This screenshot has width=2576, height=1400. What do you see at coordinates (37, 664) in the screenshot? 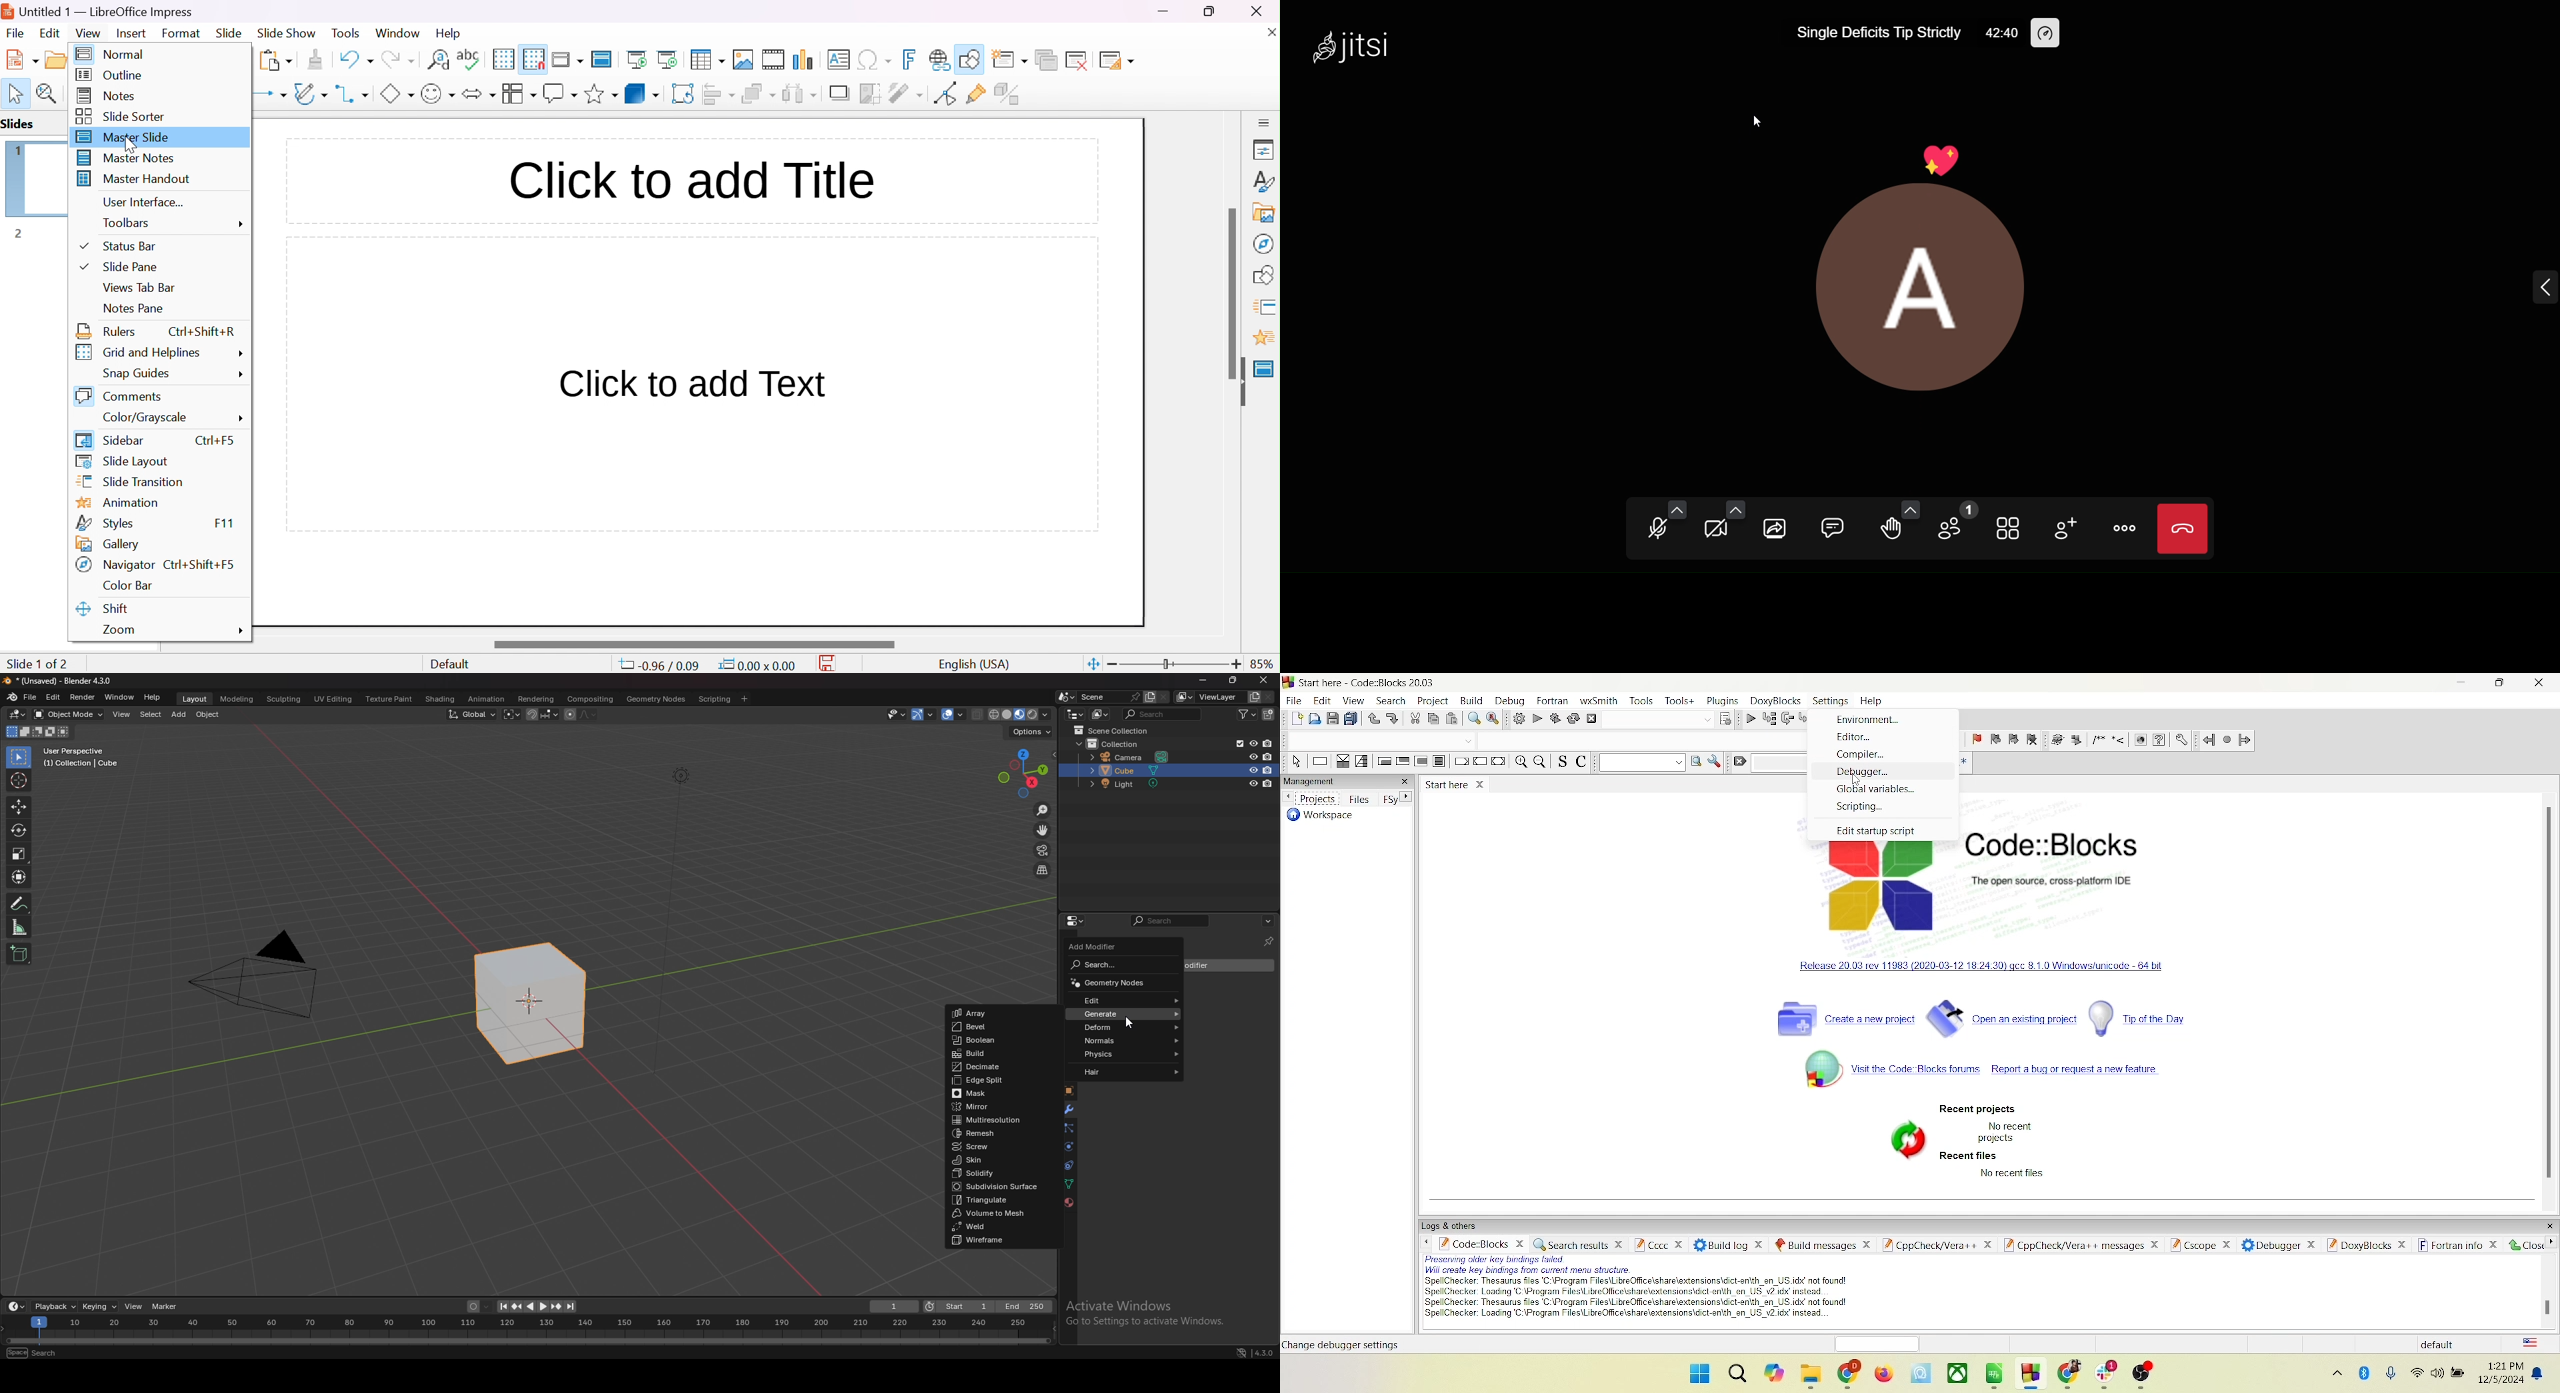
I see `slide 1 of 2` at bounding box center [37, 664].